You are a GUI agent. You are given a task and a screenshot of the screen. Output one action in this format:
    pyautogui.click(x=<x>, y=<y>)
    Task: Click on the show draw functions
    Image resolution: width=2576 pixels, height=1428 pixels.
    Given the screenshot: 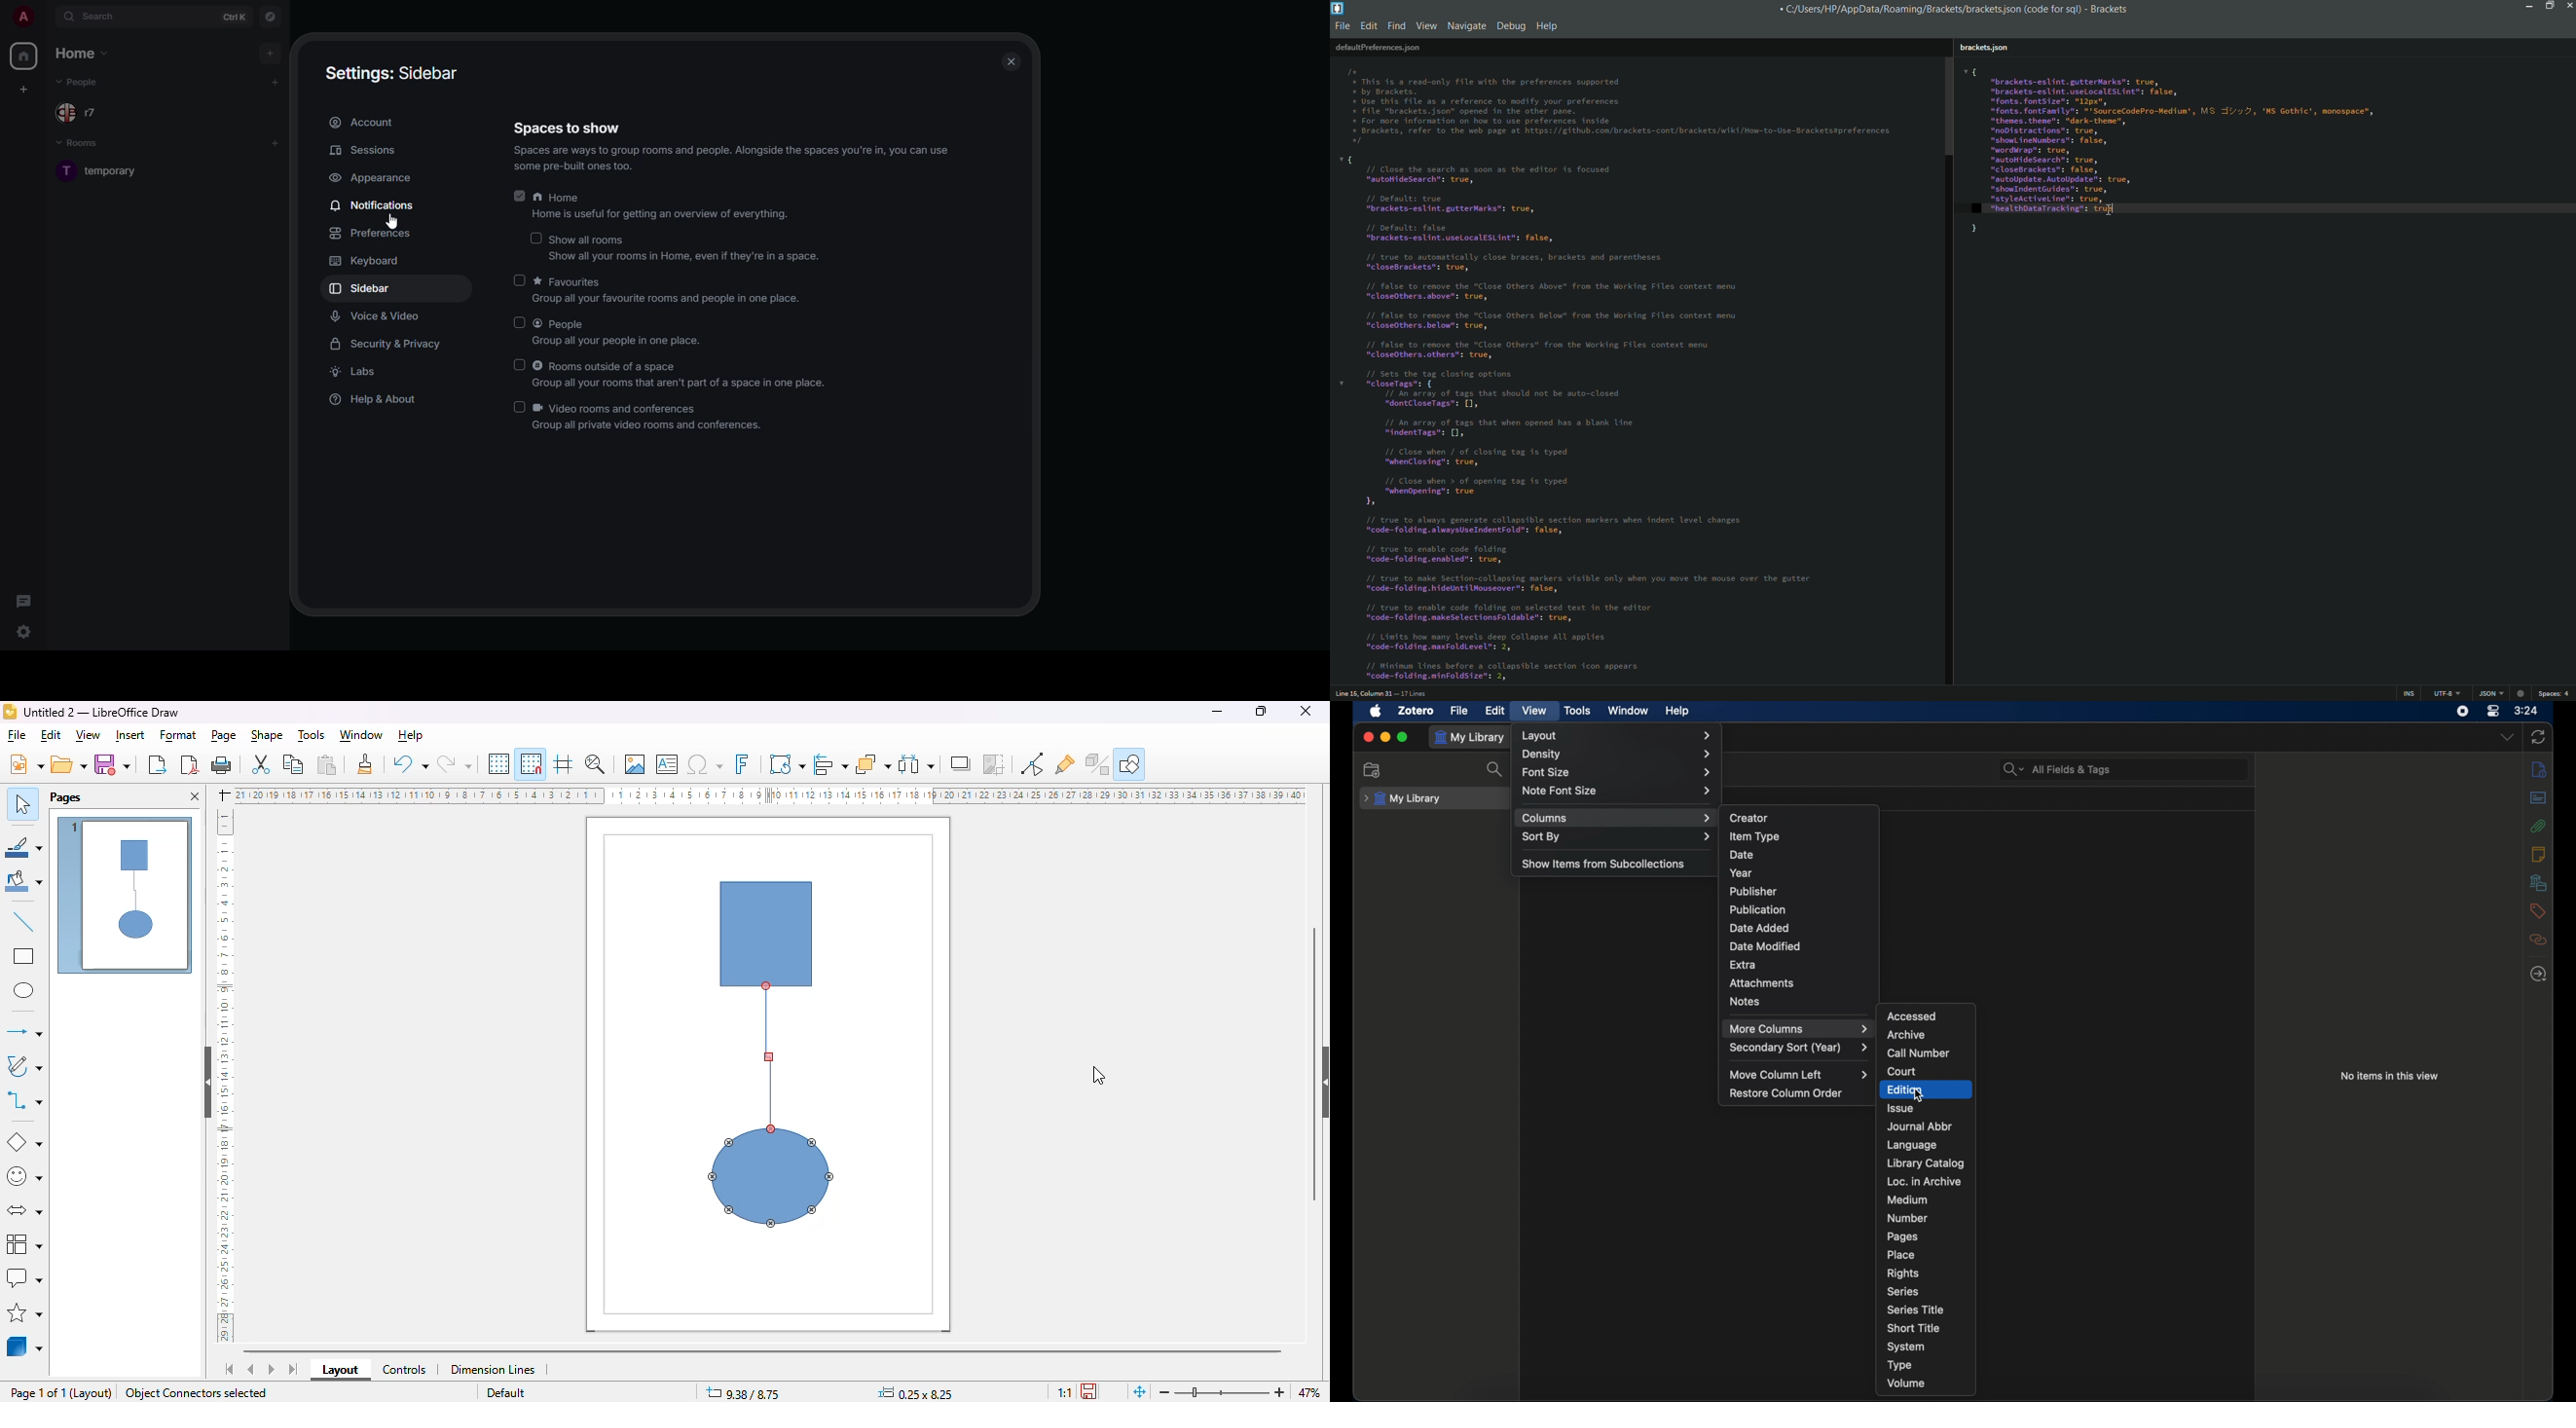 What is the action you would take?
    pyautogui.click(x=1132, y=762)
    